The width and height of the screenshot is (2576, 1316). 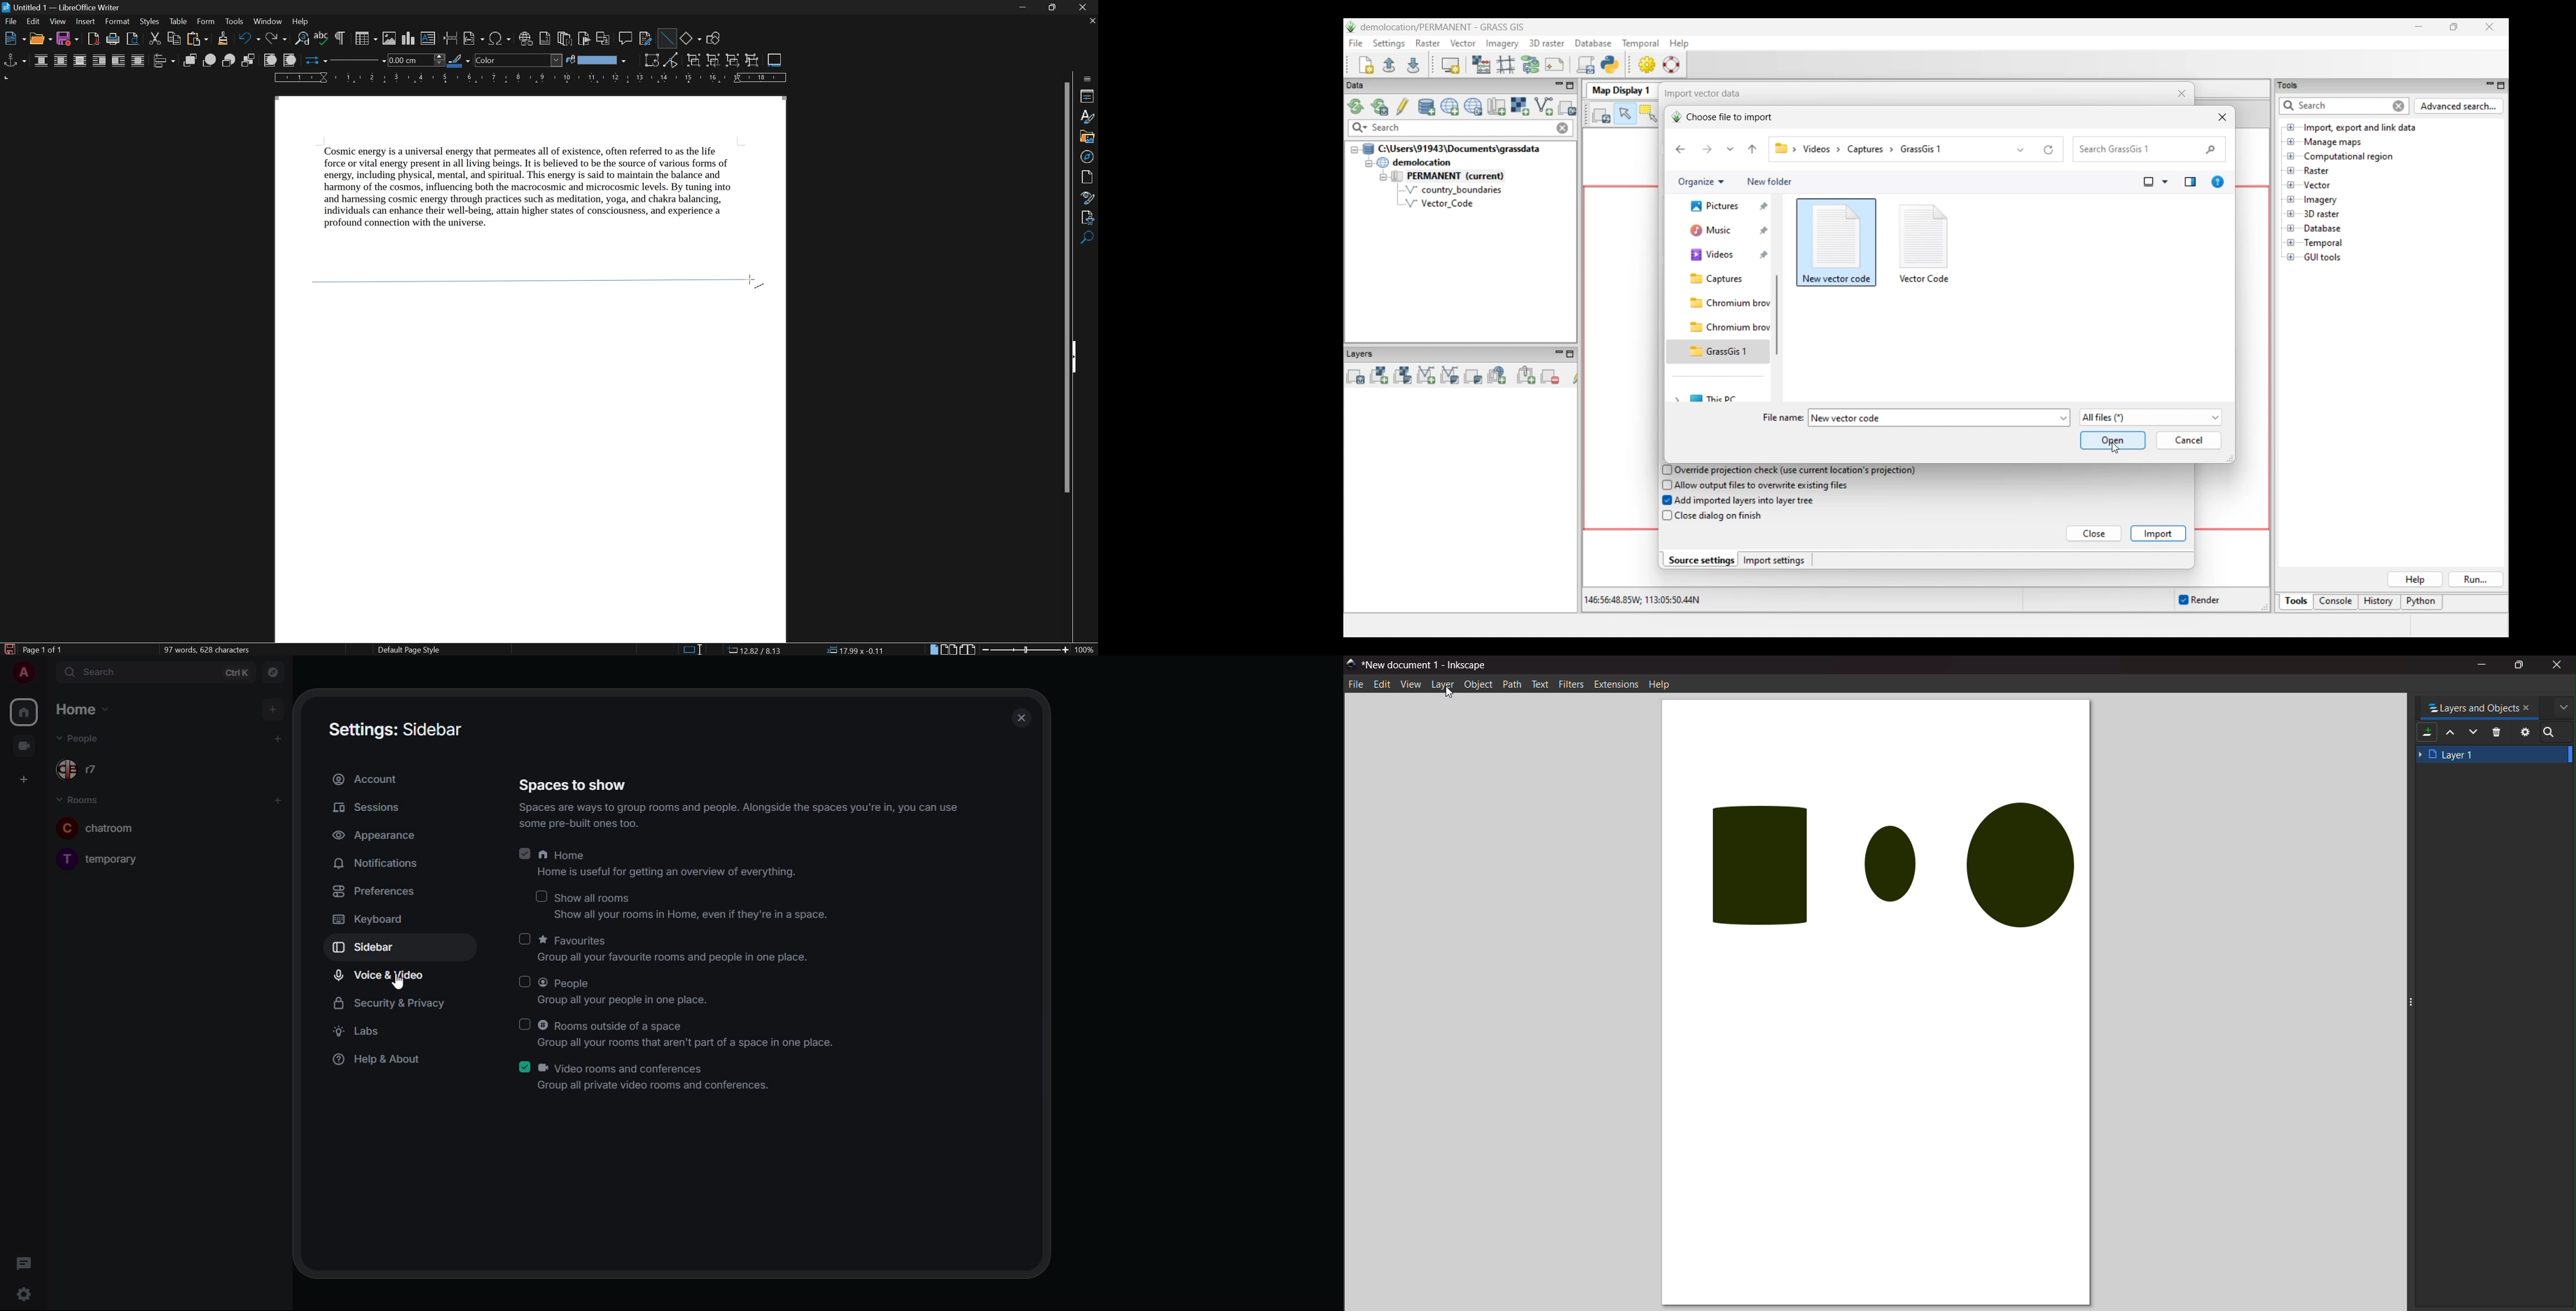 What do you see at coordinates (112, 39) in the screenshot?
I see `print` at bounding box center [112, 39].